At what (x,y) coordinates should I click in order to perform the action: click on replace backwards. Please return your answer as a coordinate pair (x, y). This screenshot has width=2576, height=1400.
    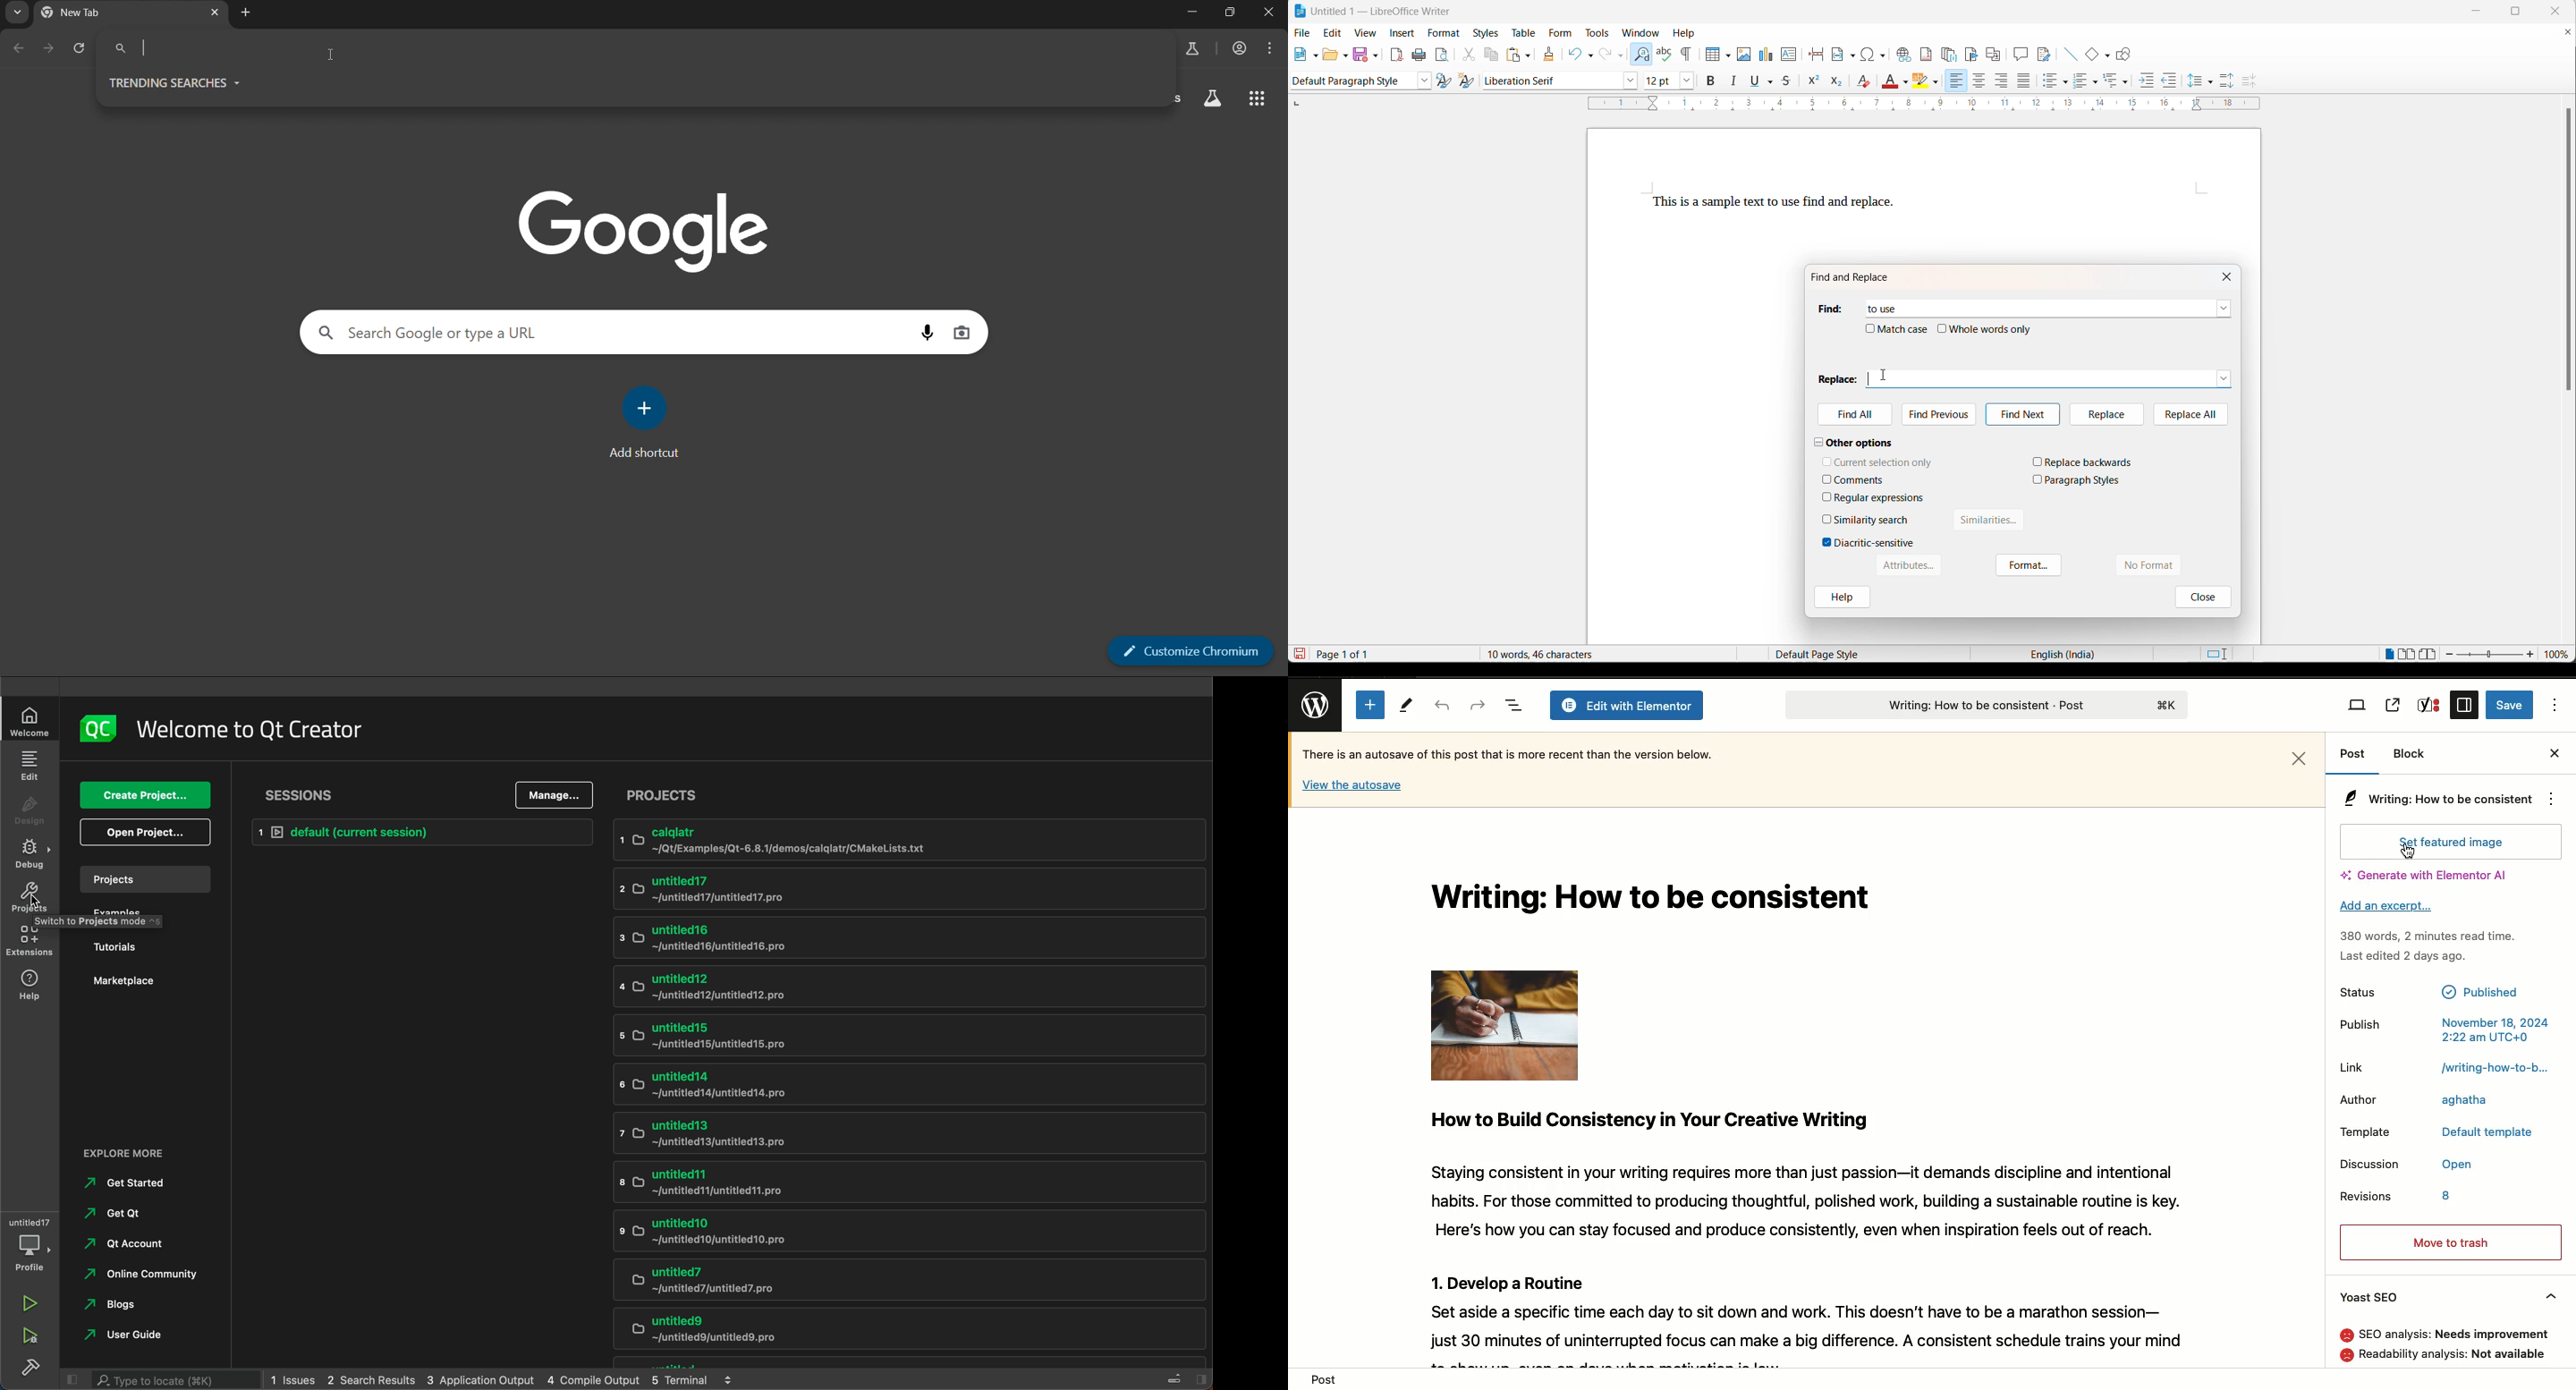
    Looking at the image, I should click on (2090, 463).